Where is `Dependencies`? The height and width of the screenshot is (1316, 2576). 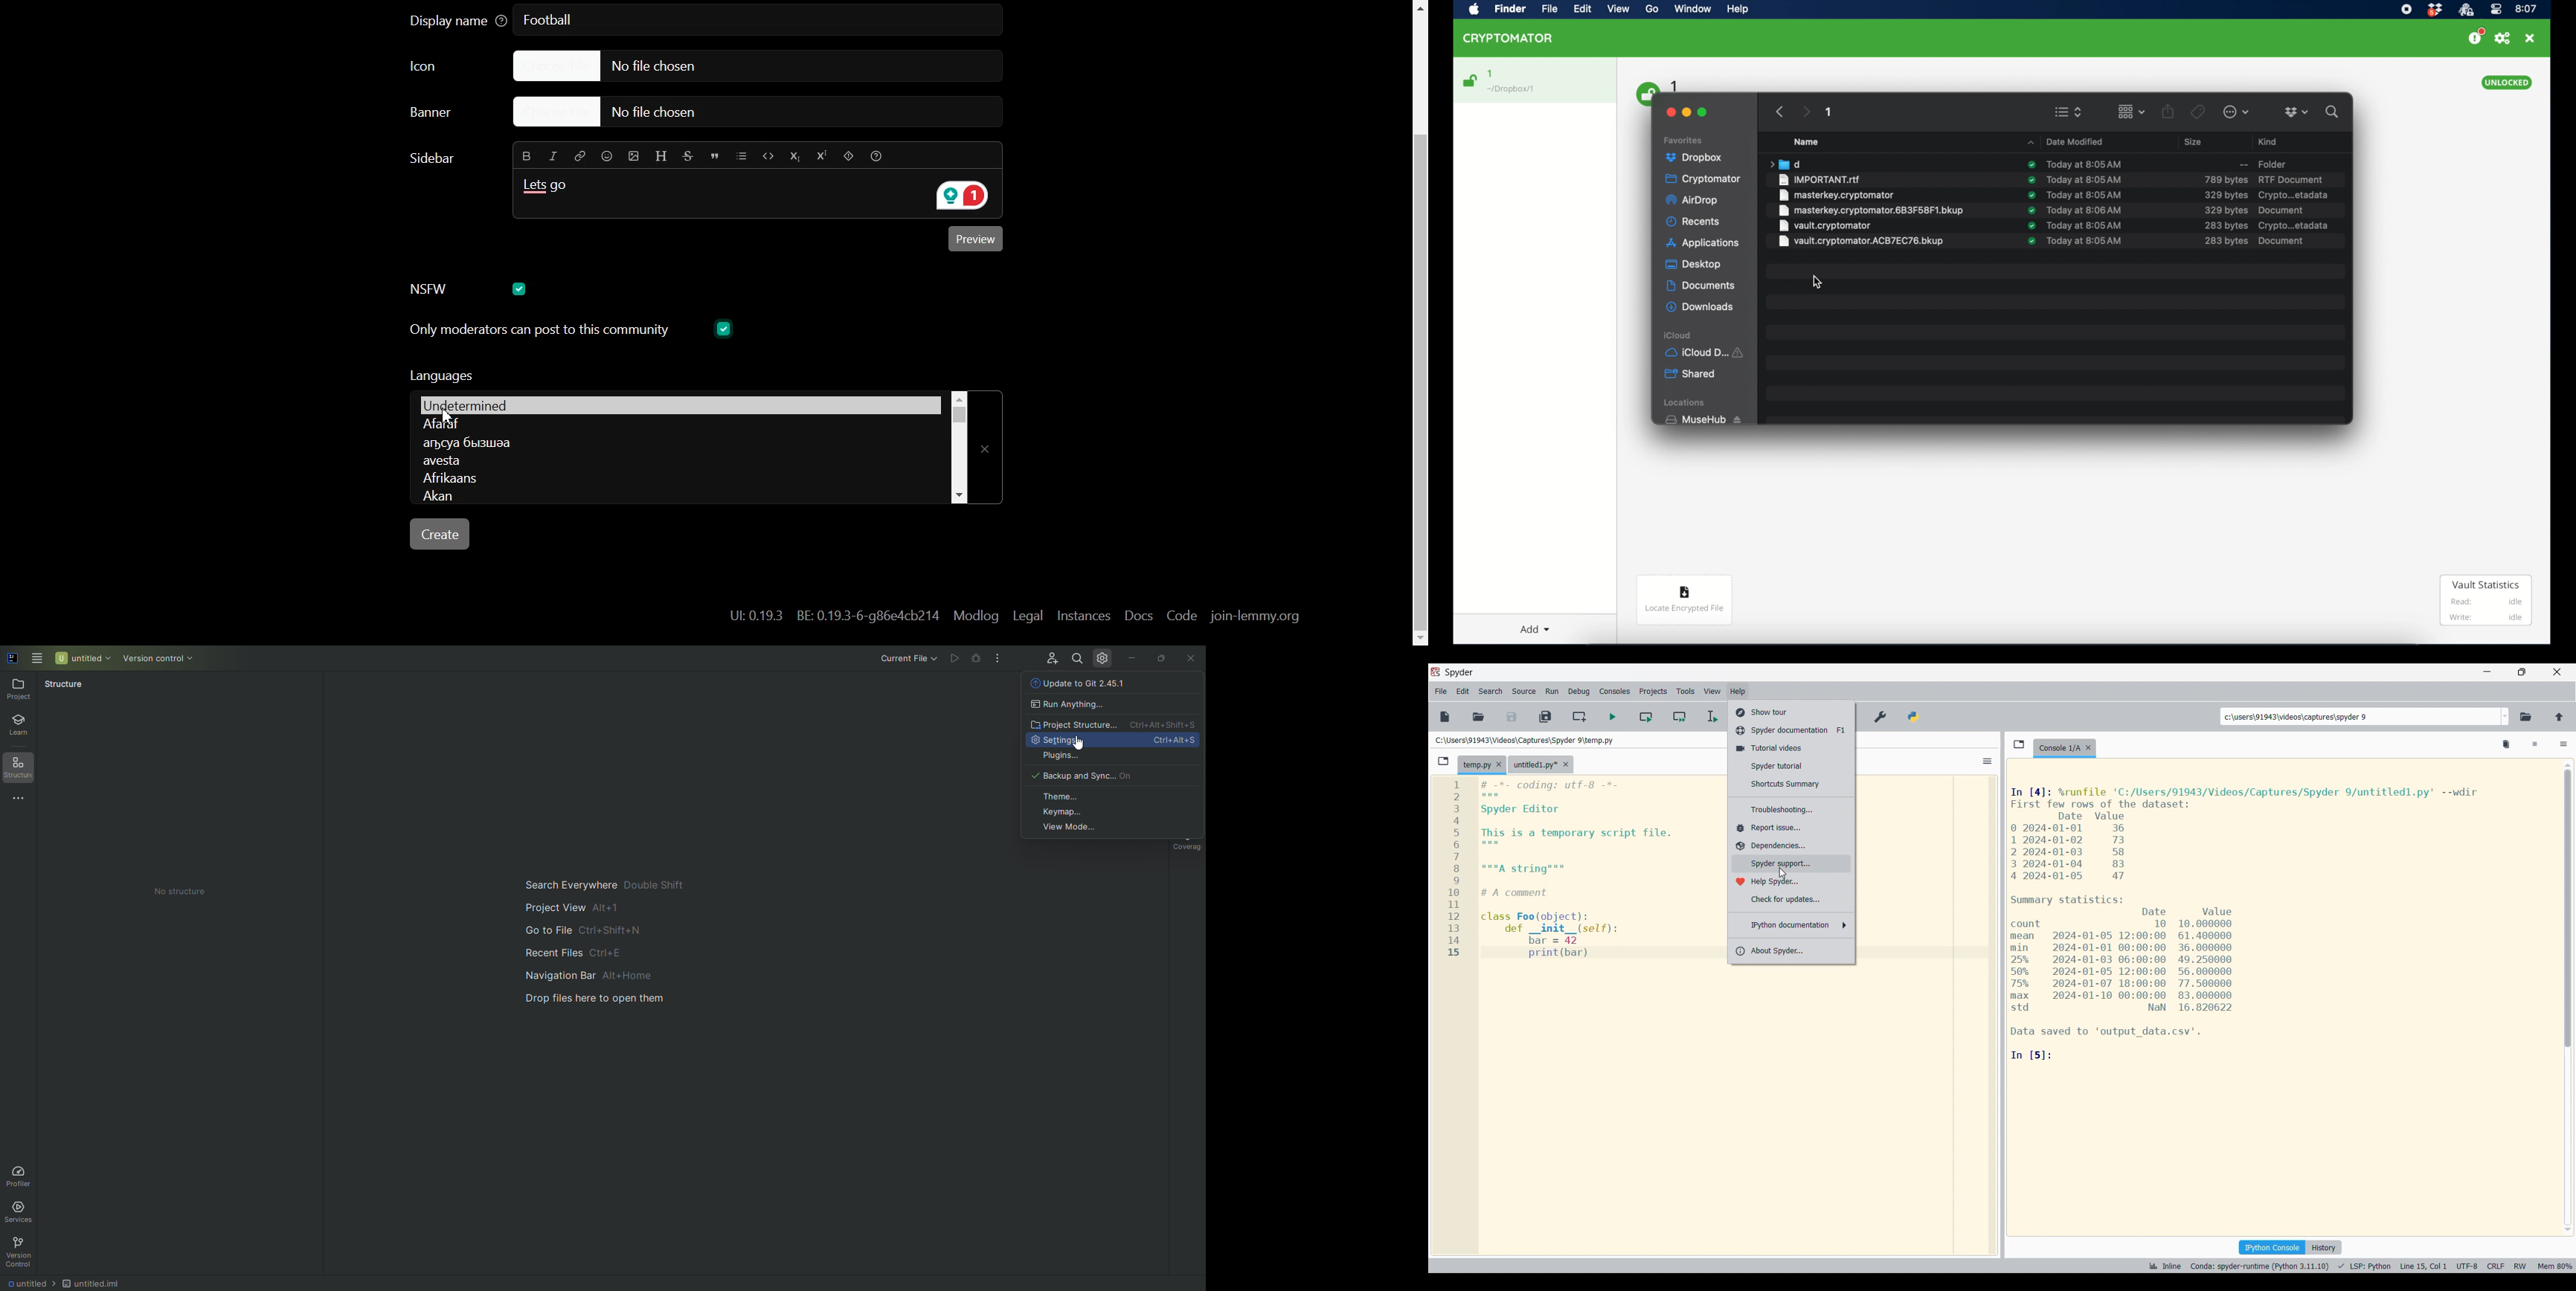 Dependencies is located at coordinates (1792, 846).